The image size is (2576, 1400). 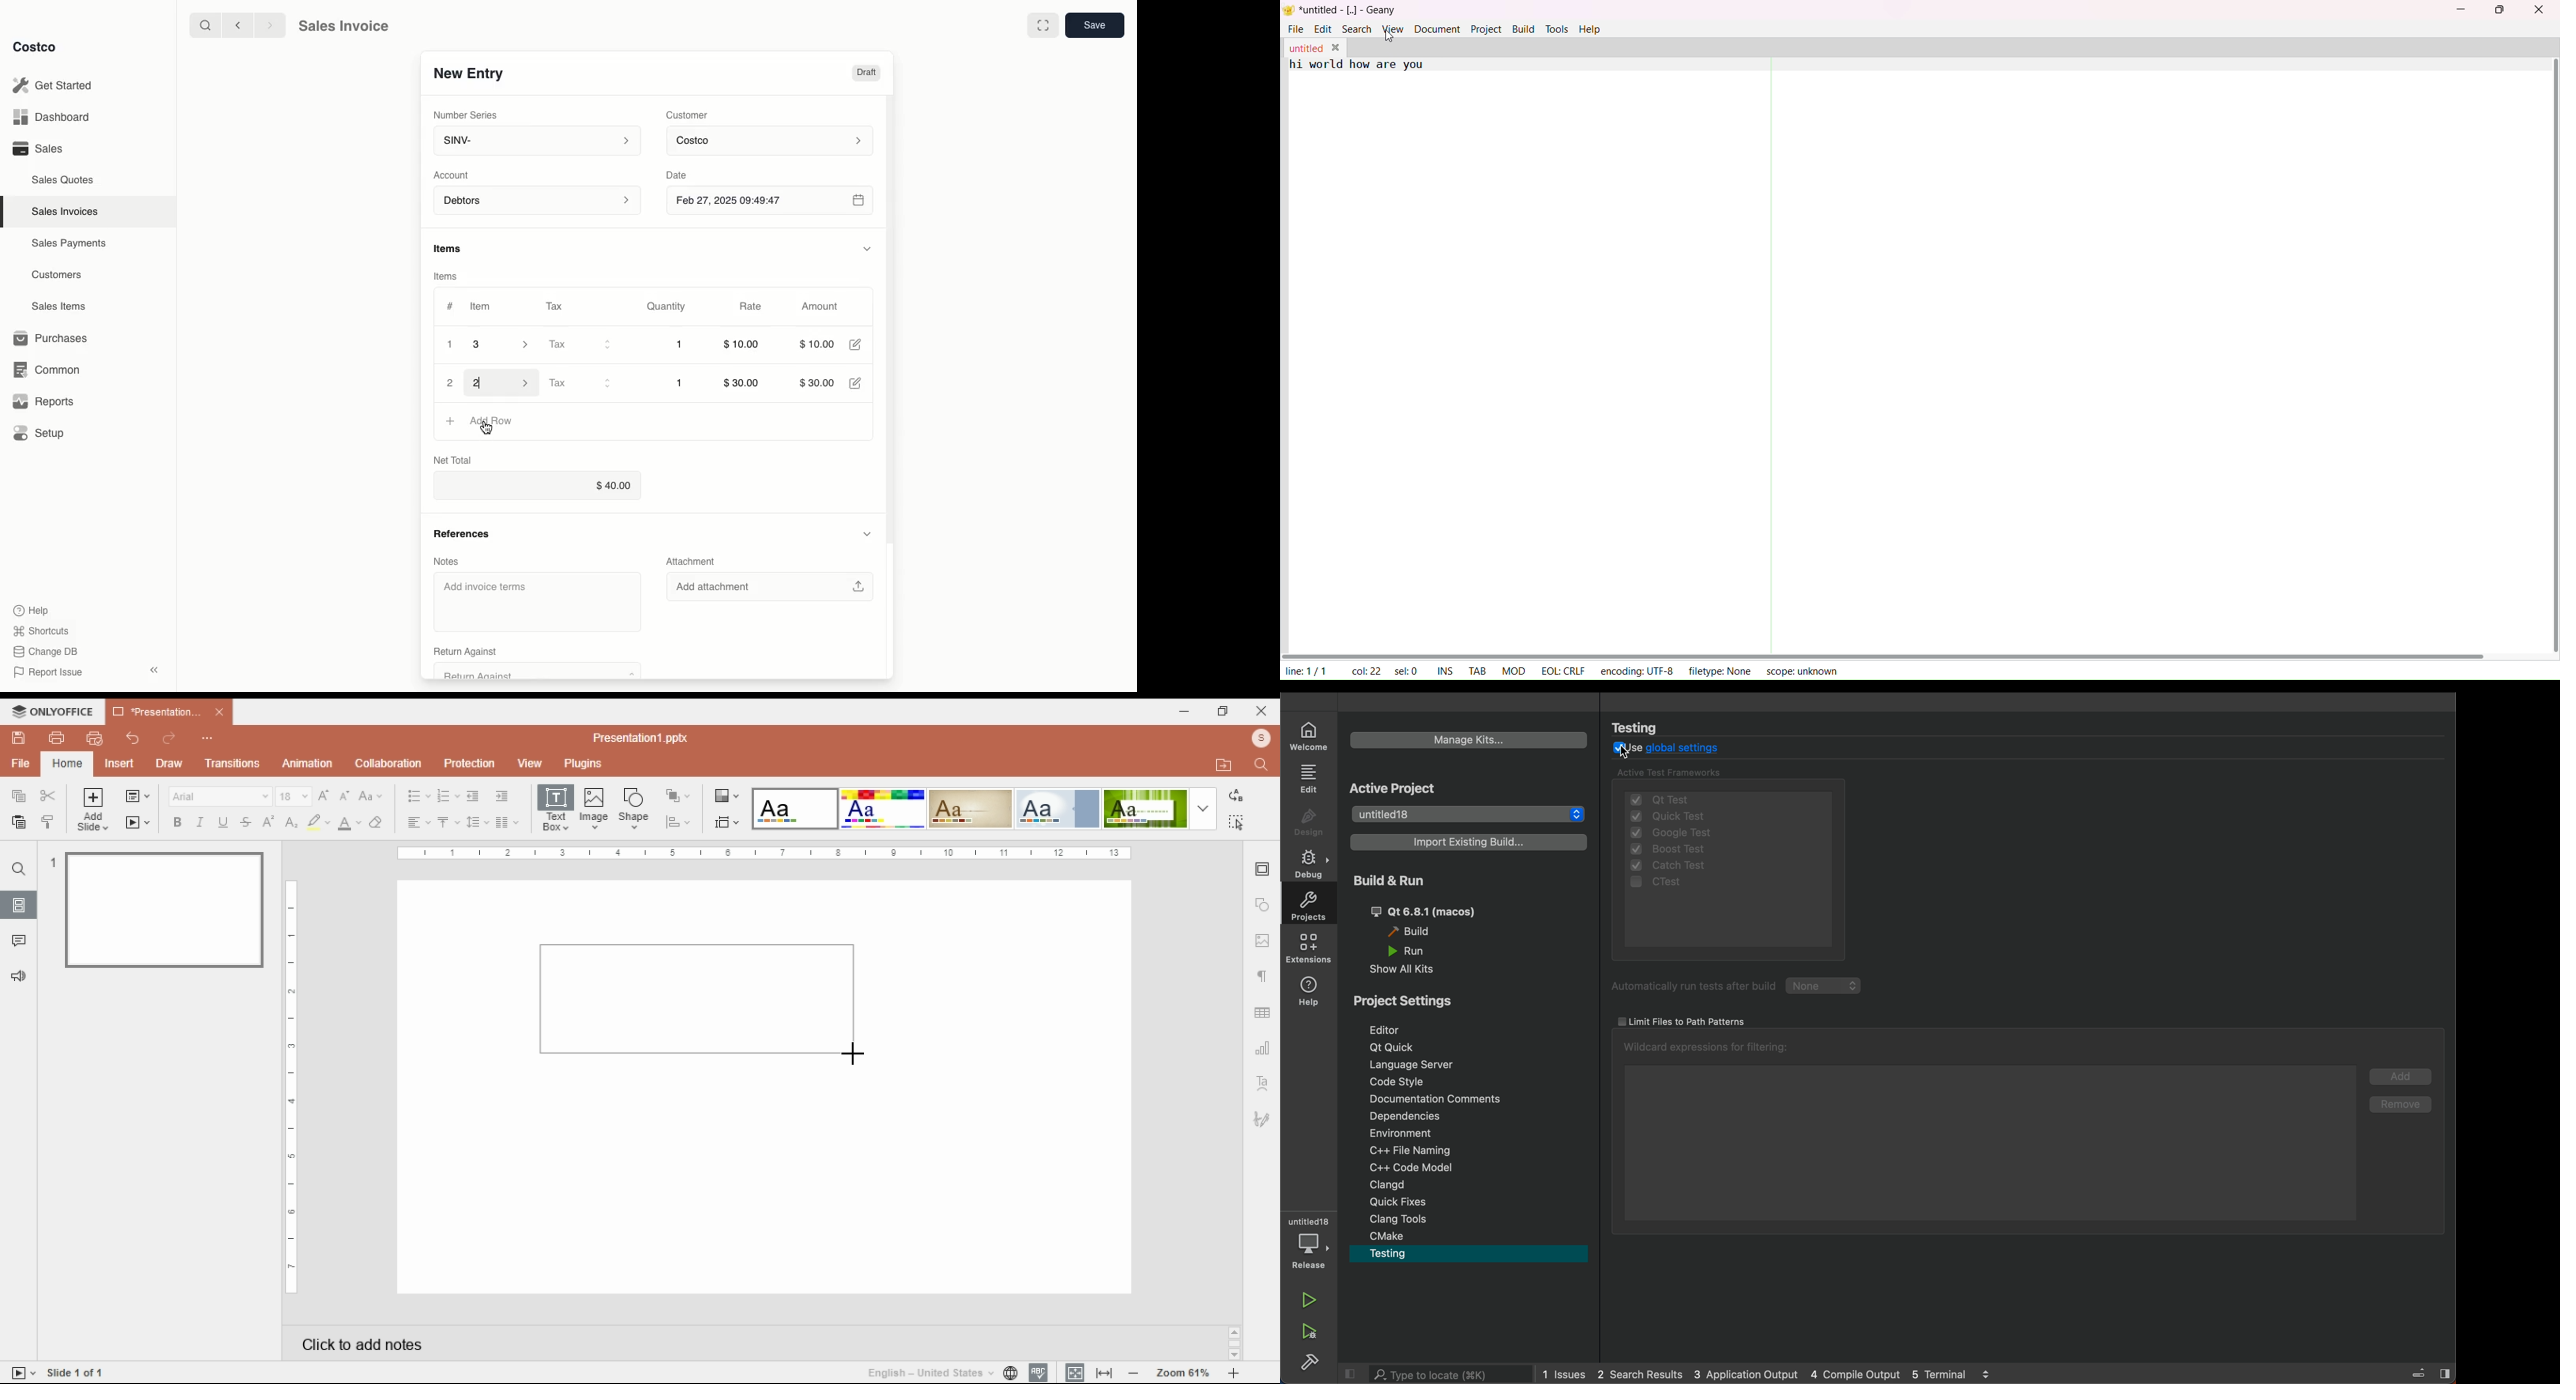 What do you see at coordinates (795, 809) in the screenshot?
I see `color theme` at bounding box center [795, 809].